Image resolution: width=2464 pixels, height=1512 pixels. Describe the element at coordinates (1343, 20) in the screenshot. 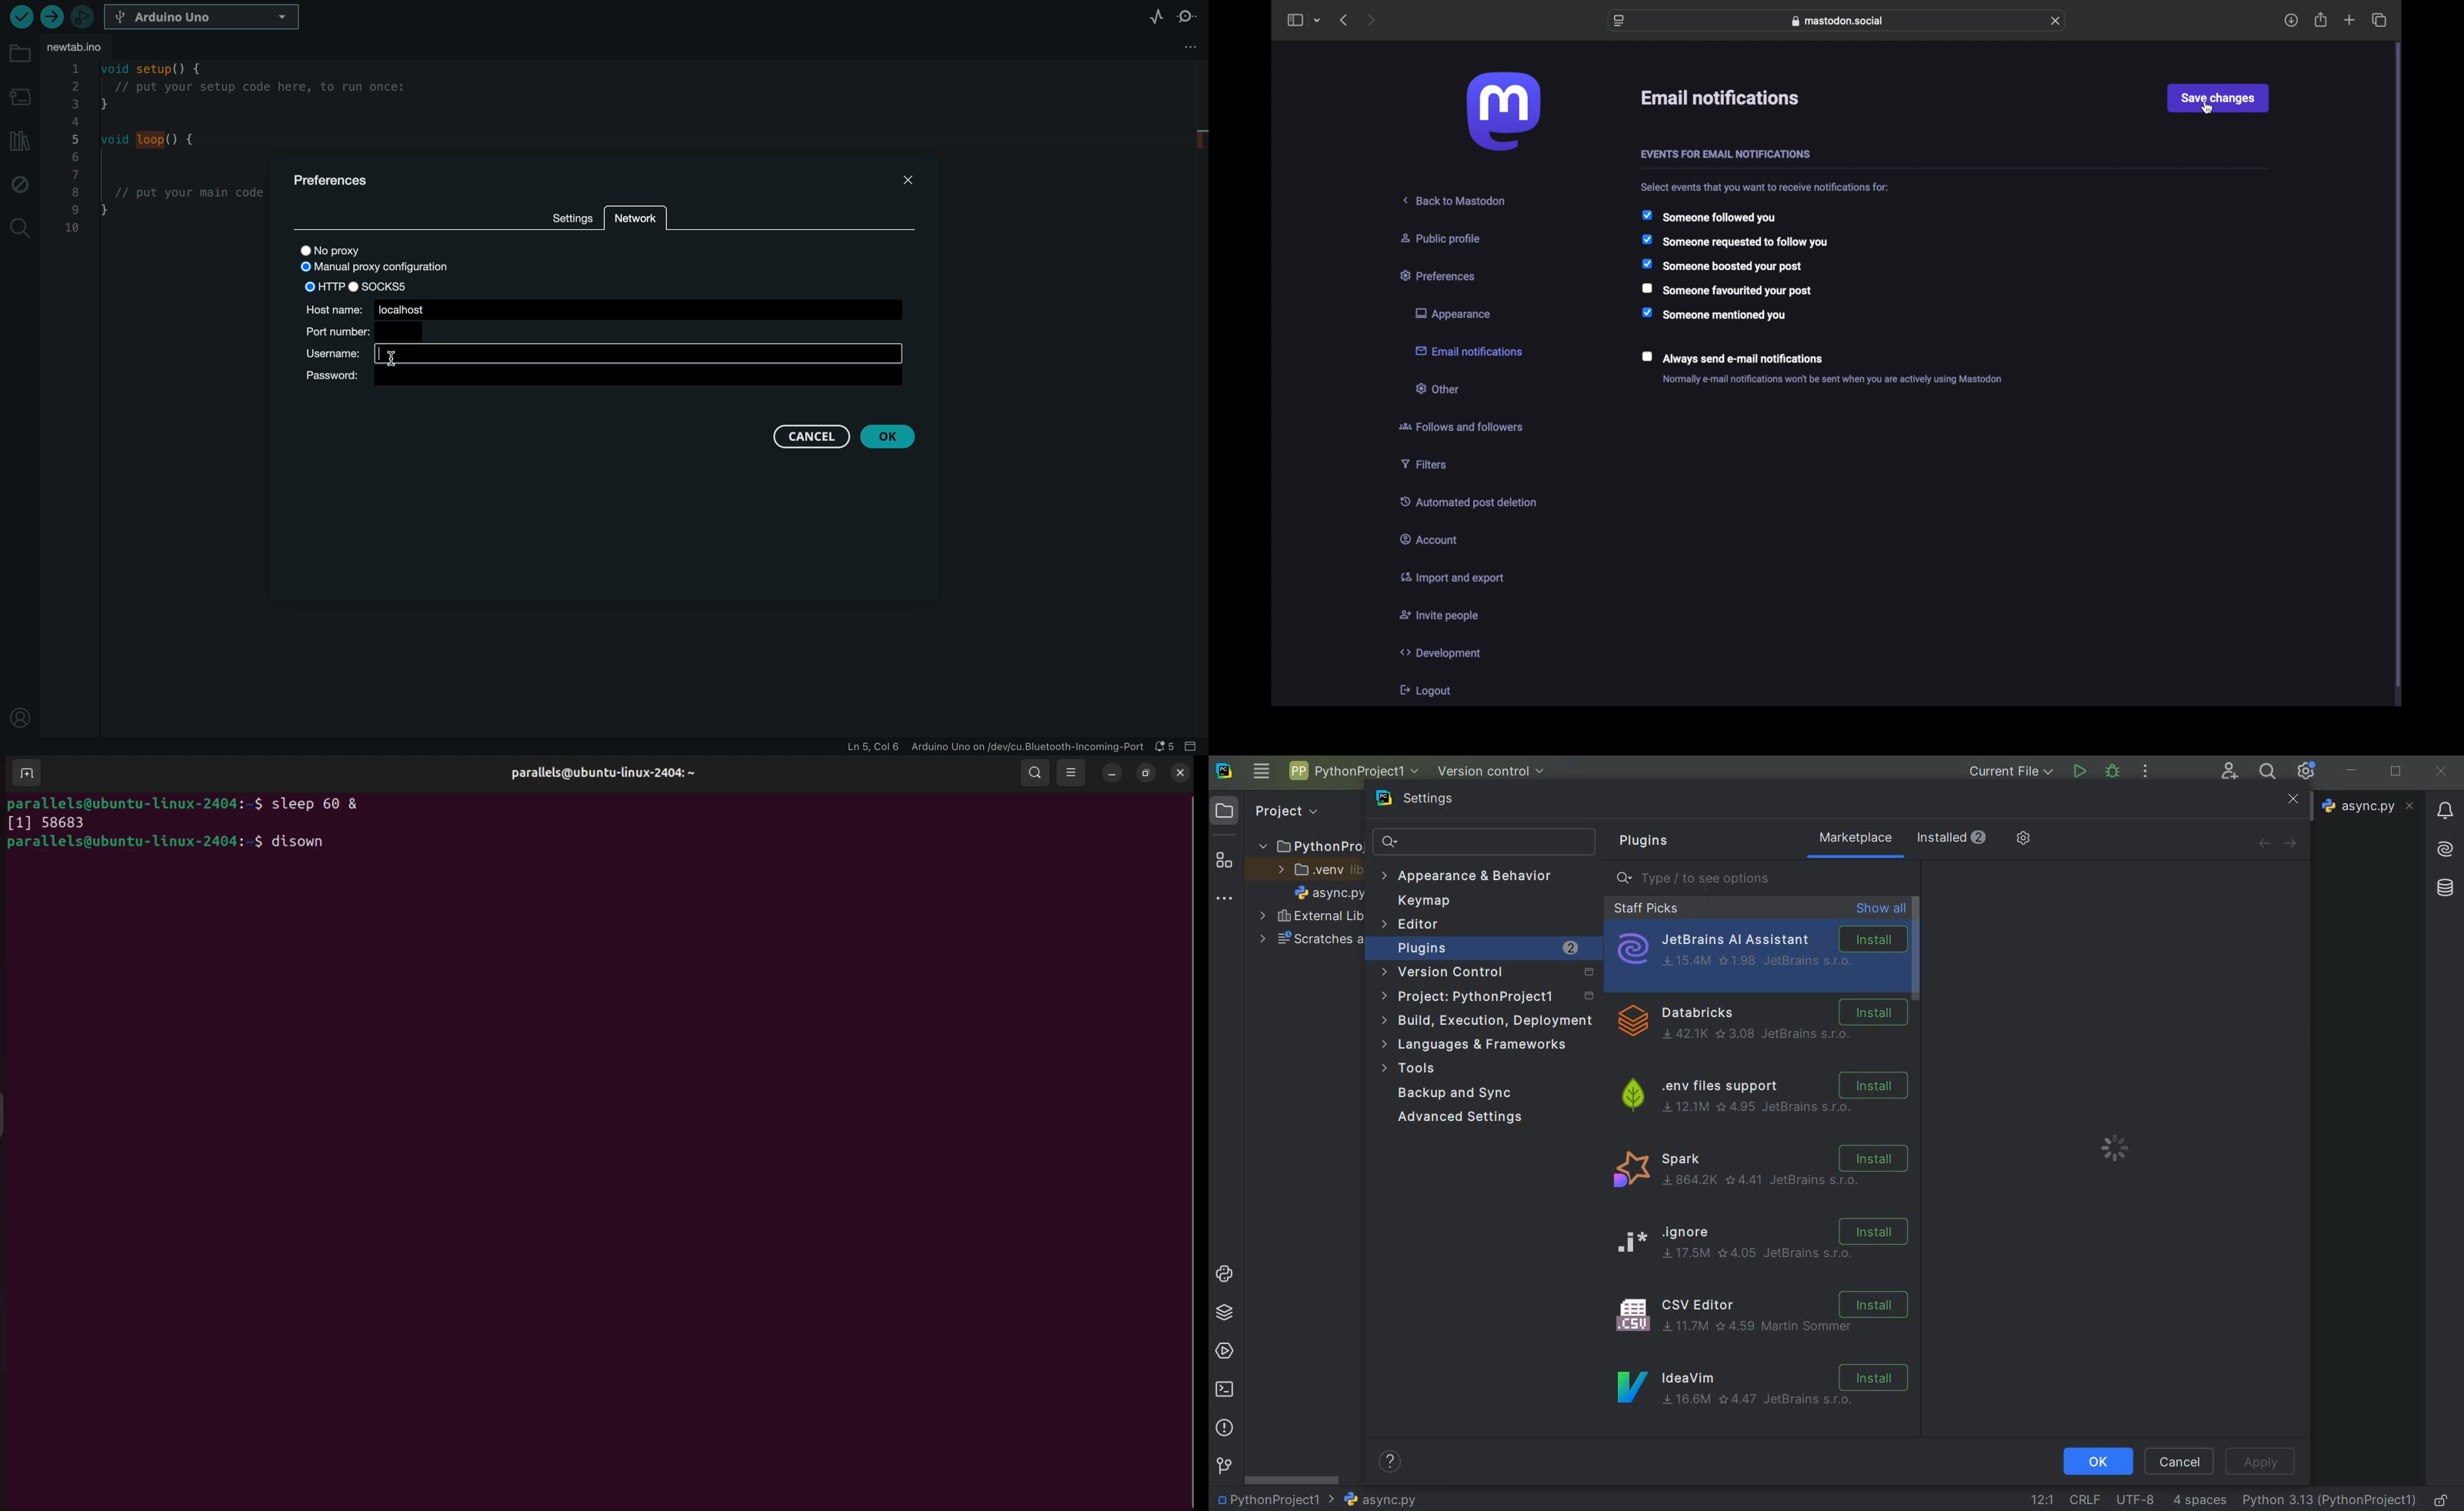

I see `previous` at that location.